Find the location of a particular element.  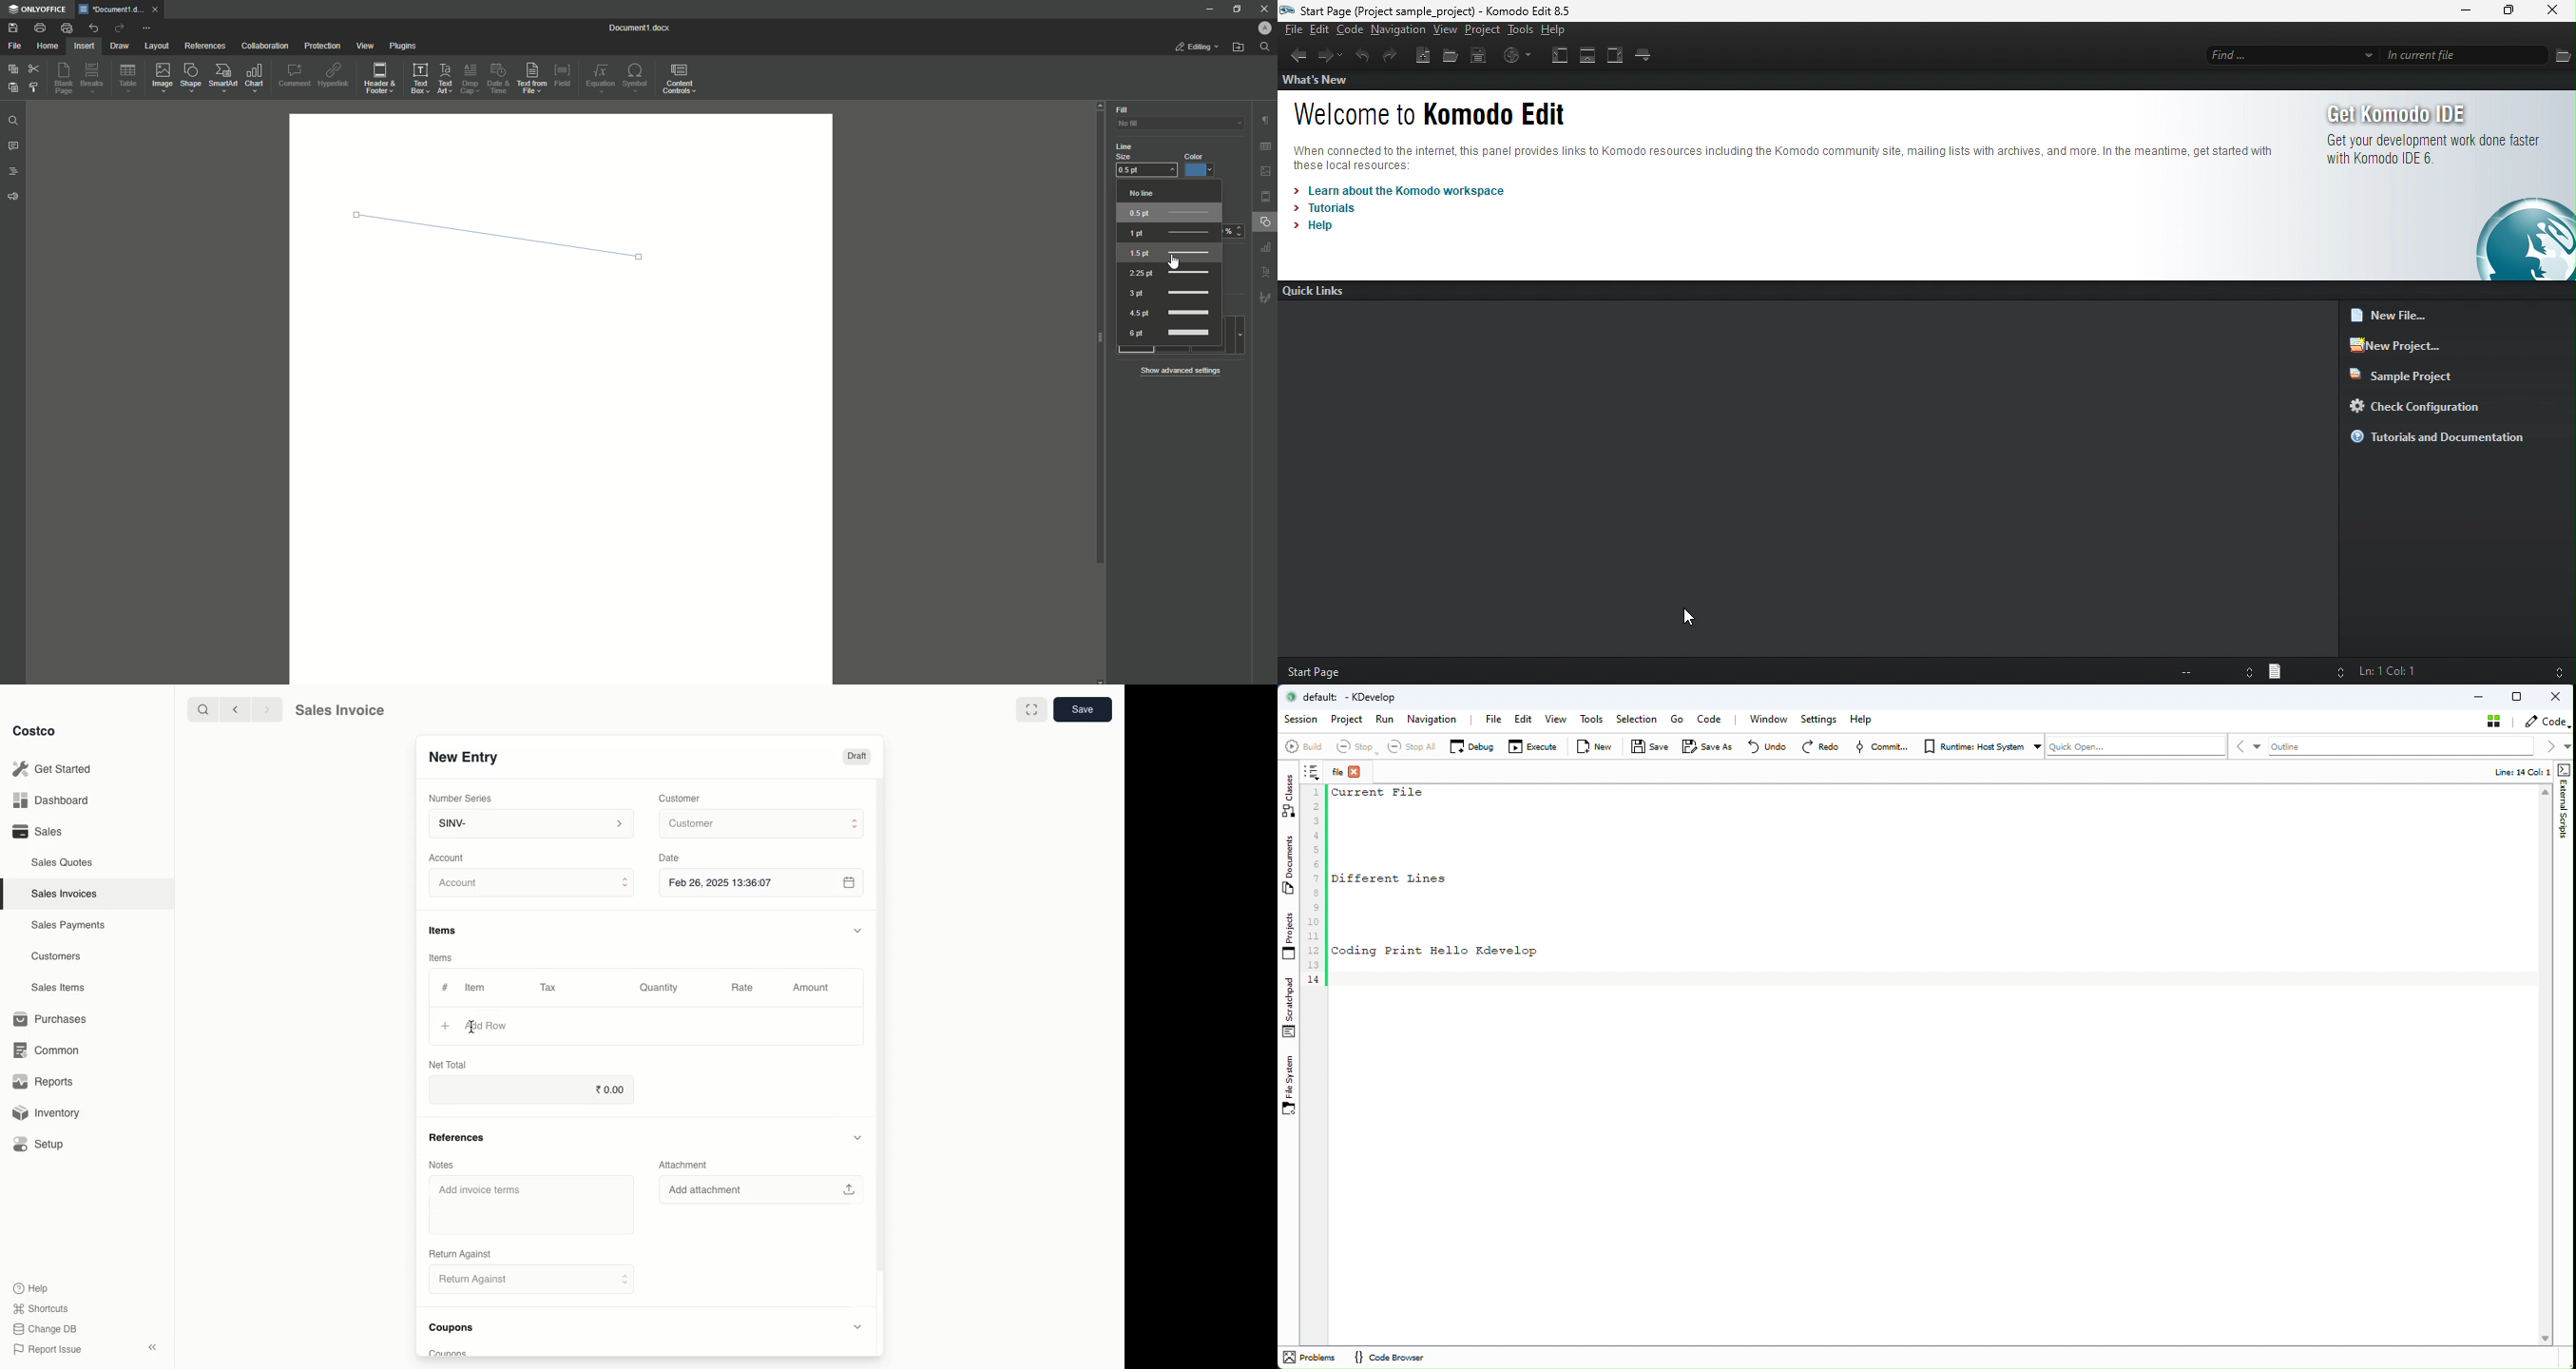

cursor is located at coordinates (472, 1035).